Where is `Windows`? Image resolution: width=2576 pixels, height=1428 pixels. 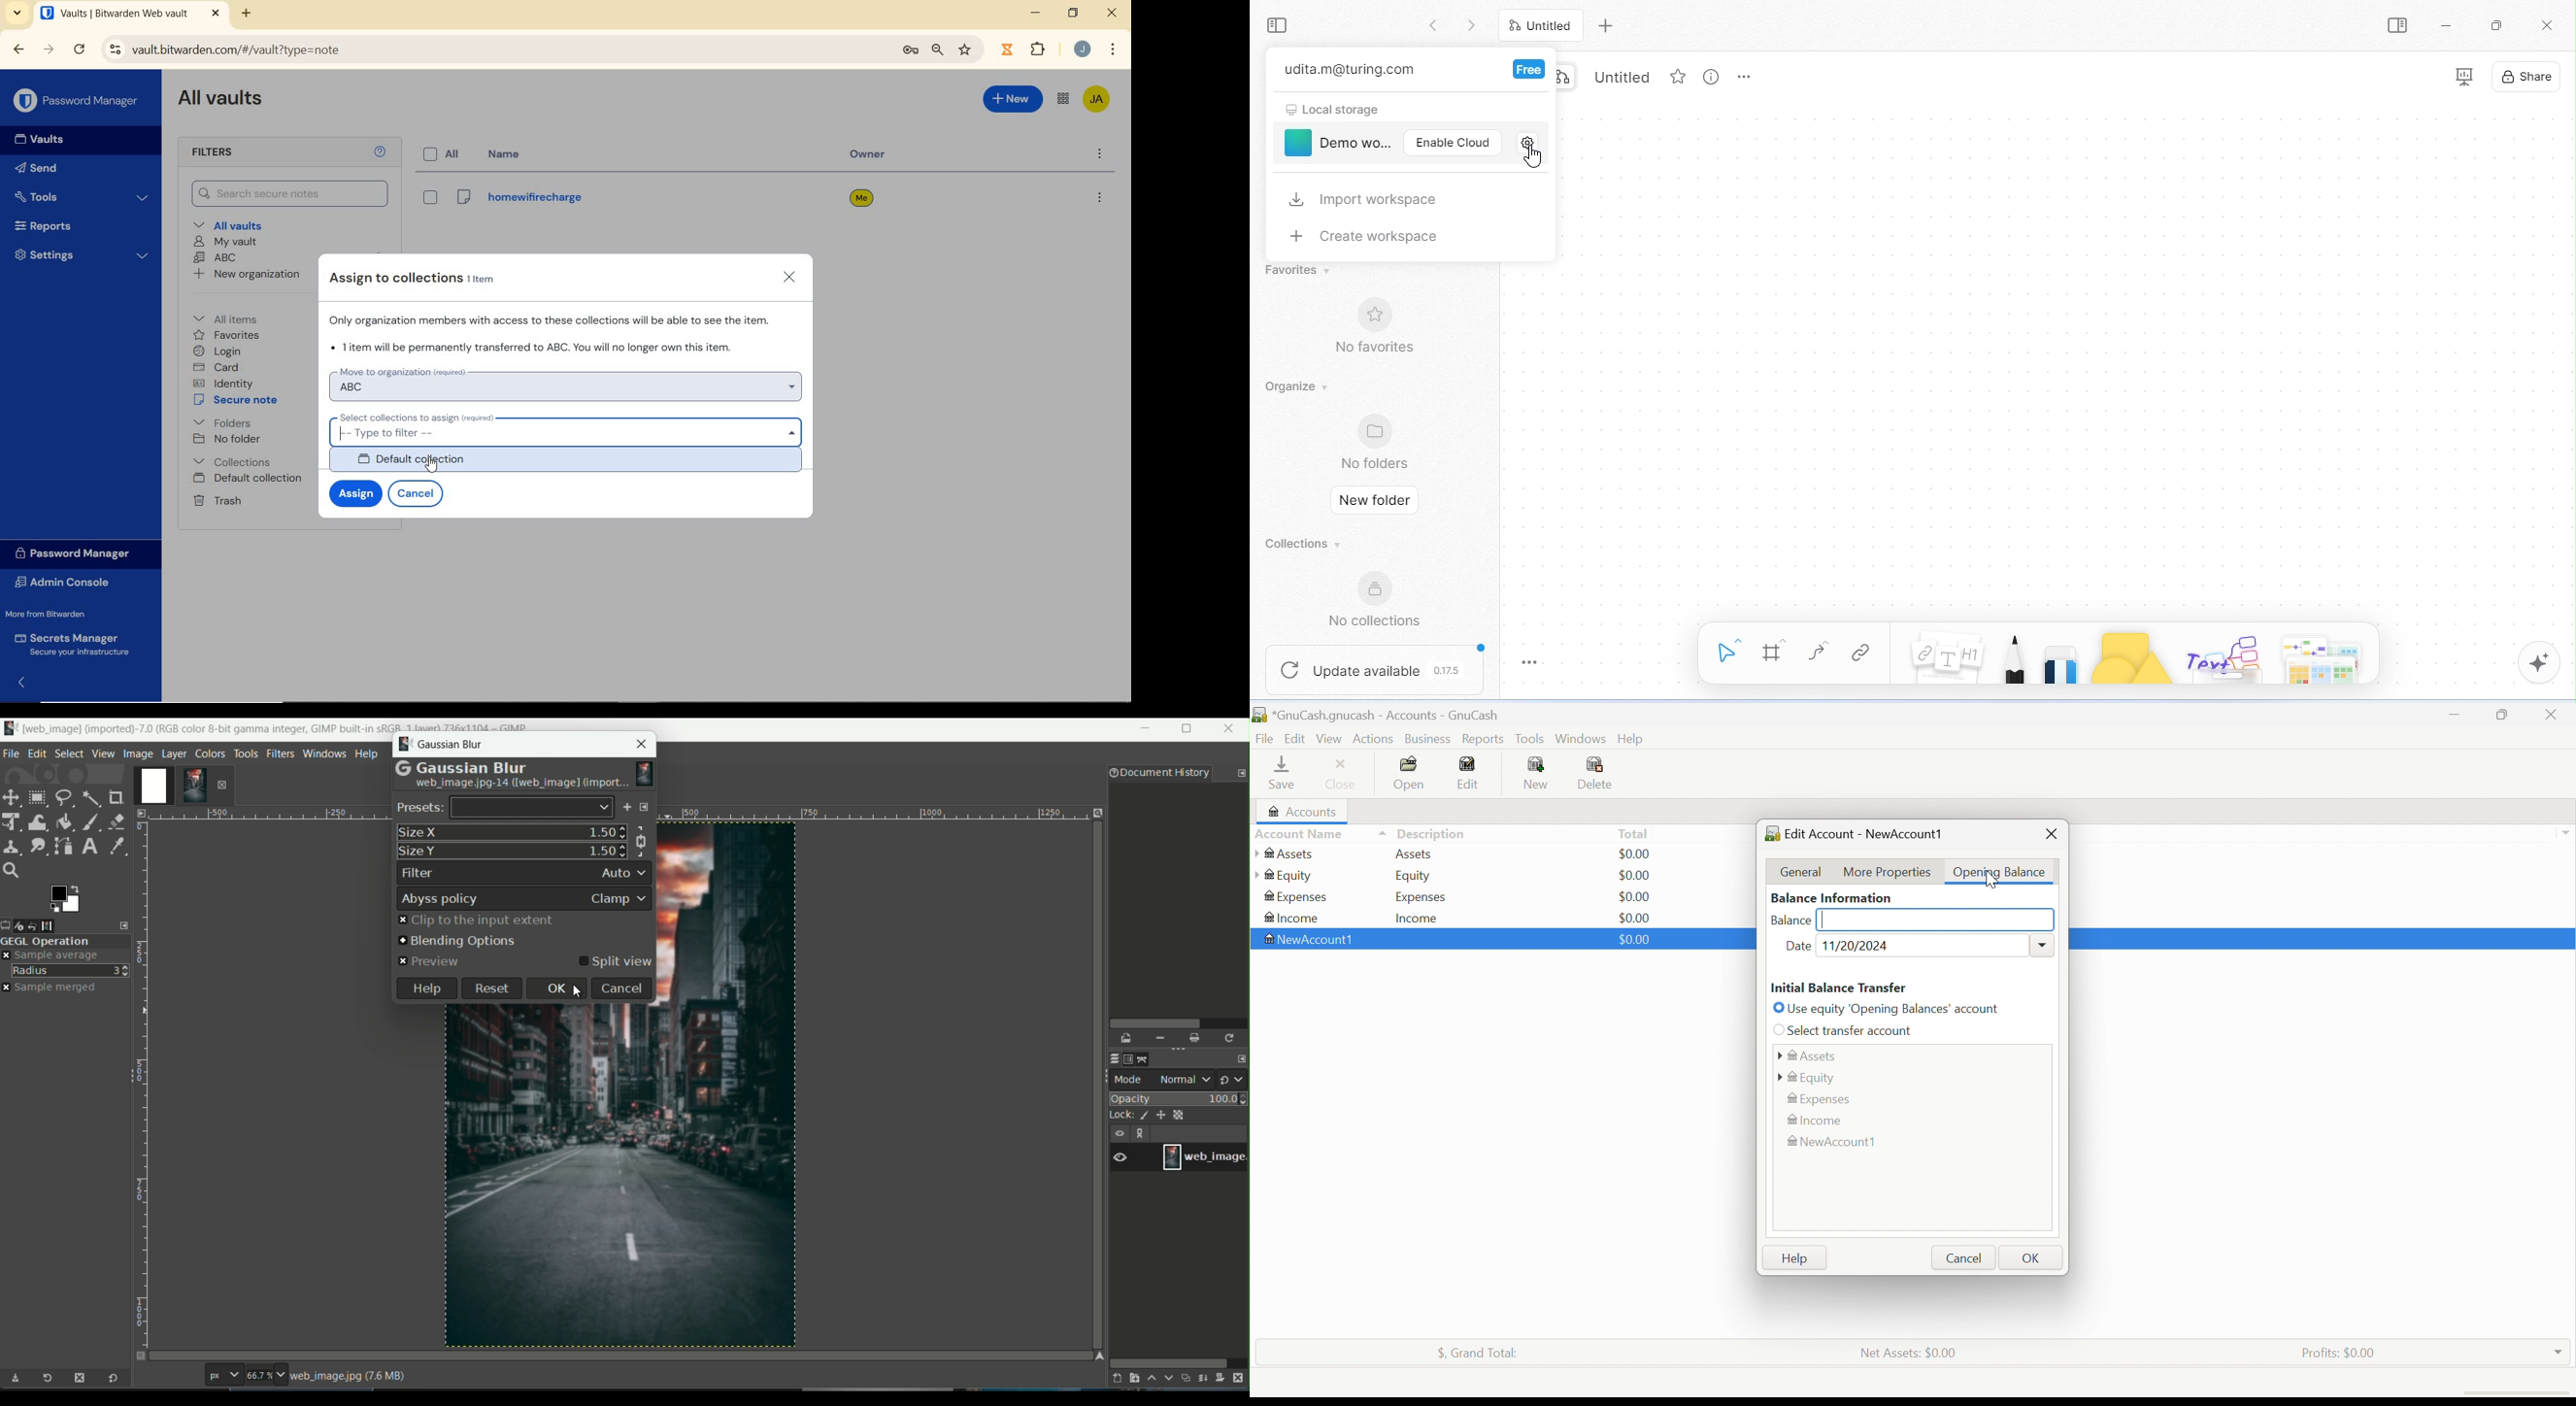
Windows is located at coordinates (1580, 738).